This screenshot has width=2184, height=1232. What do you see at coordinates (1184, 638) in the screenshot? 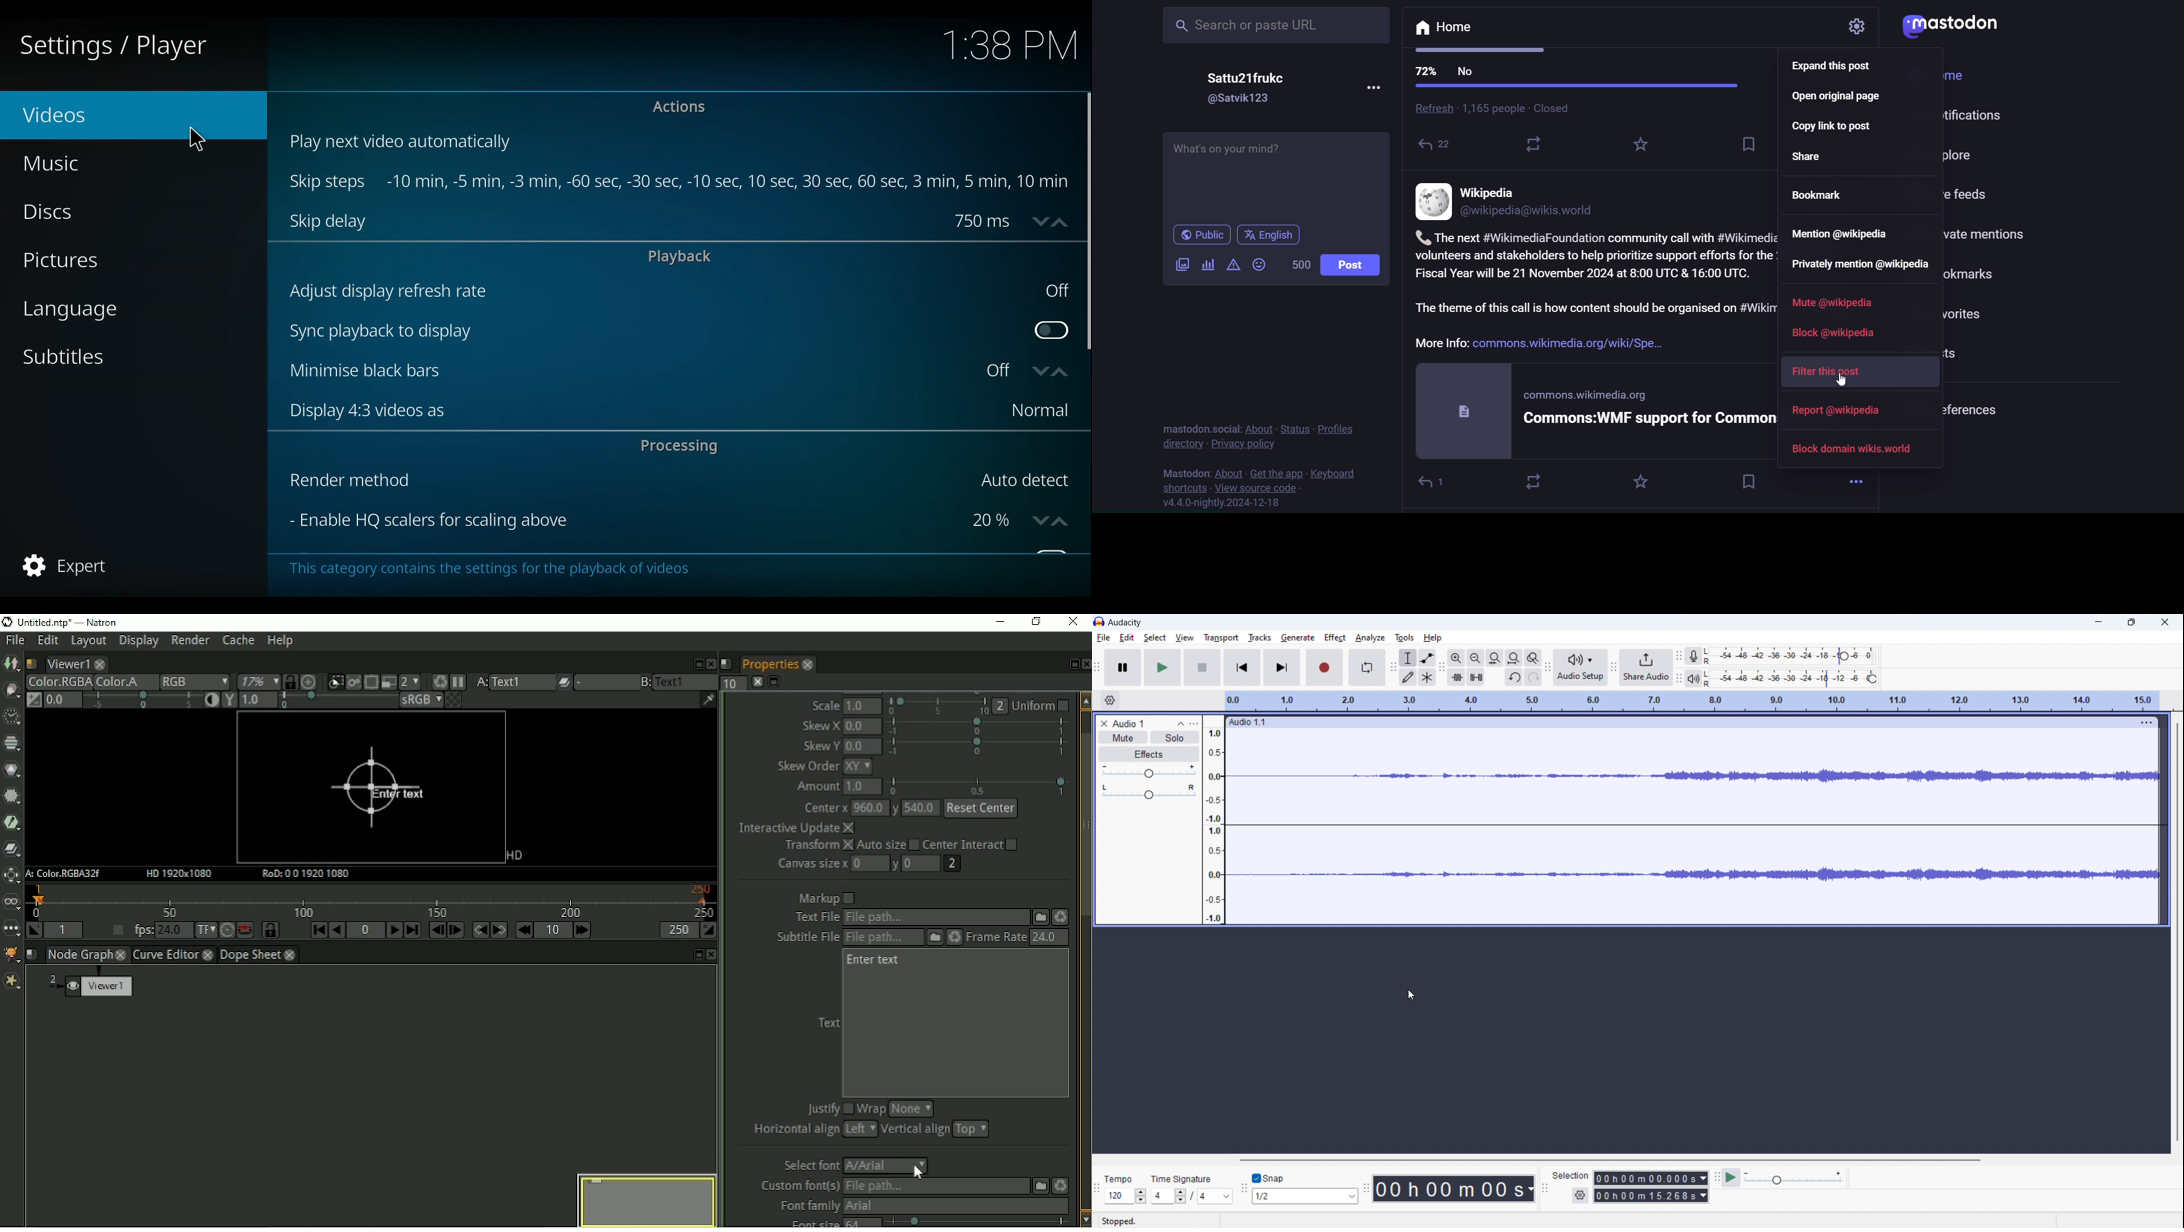
I see `view` at bounding box center [1184, 638].